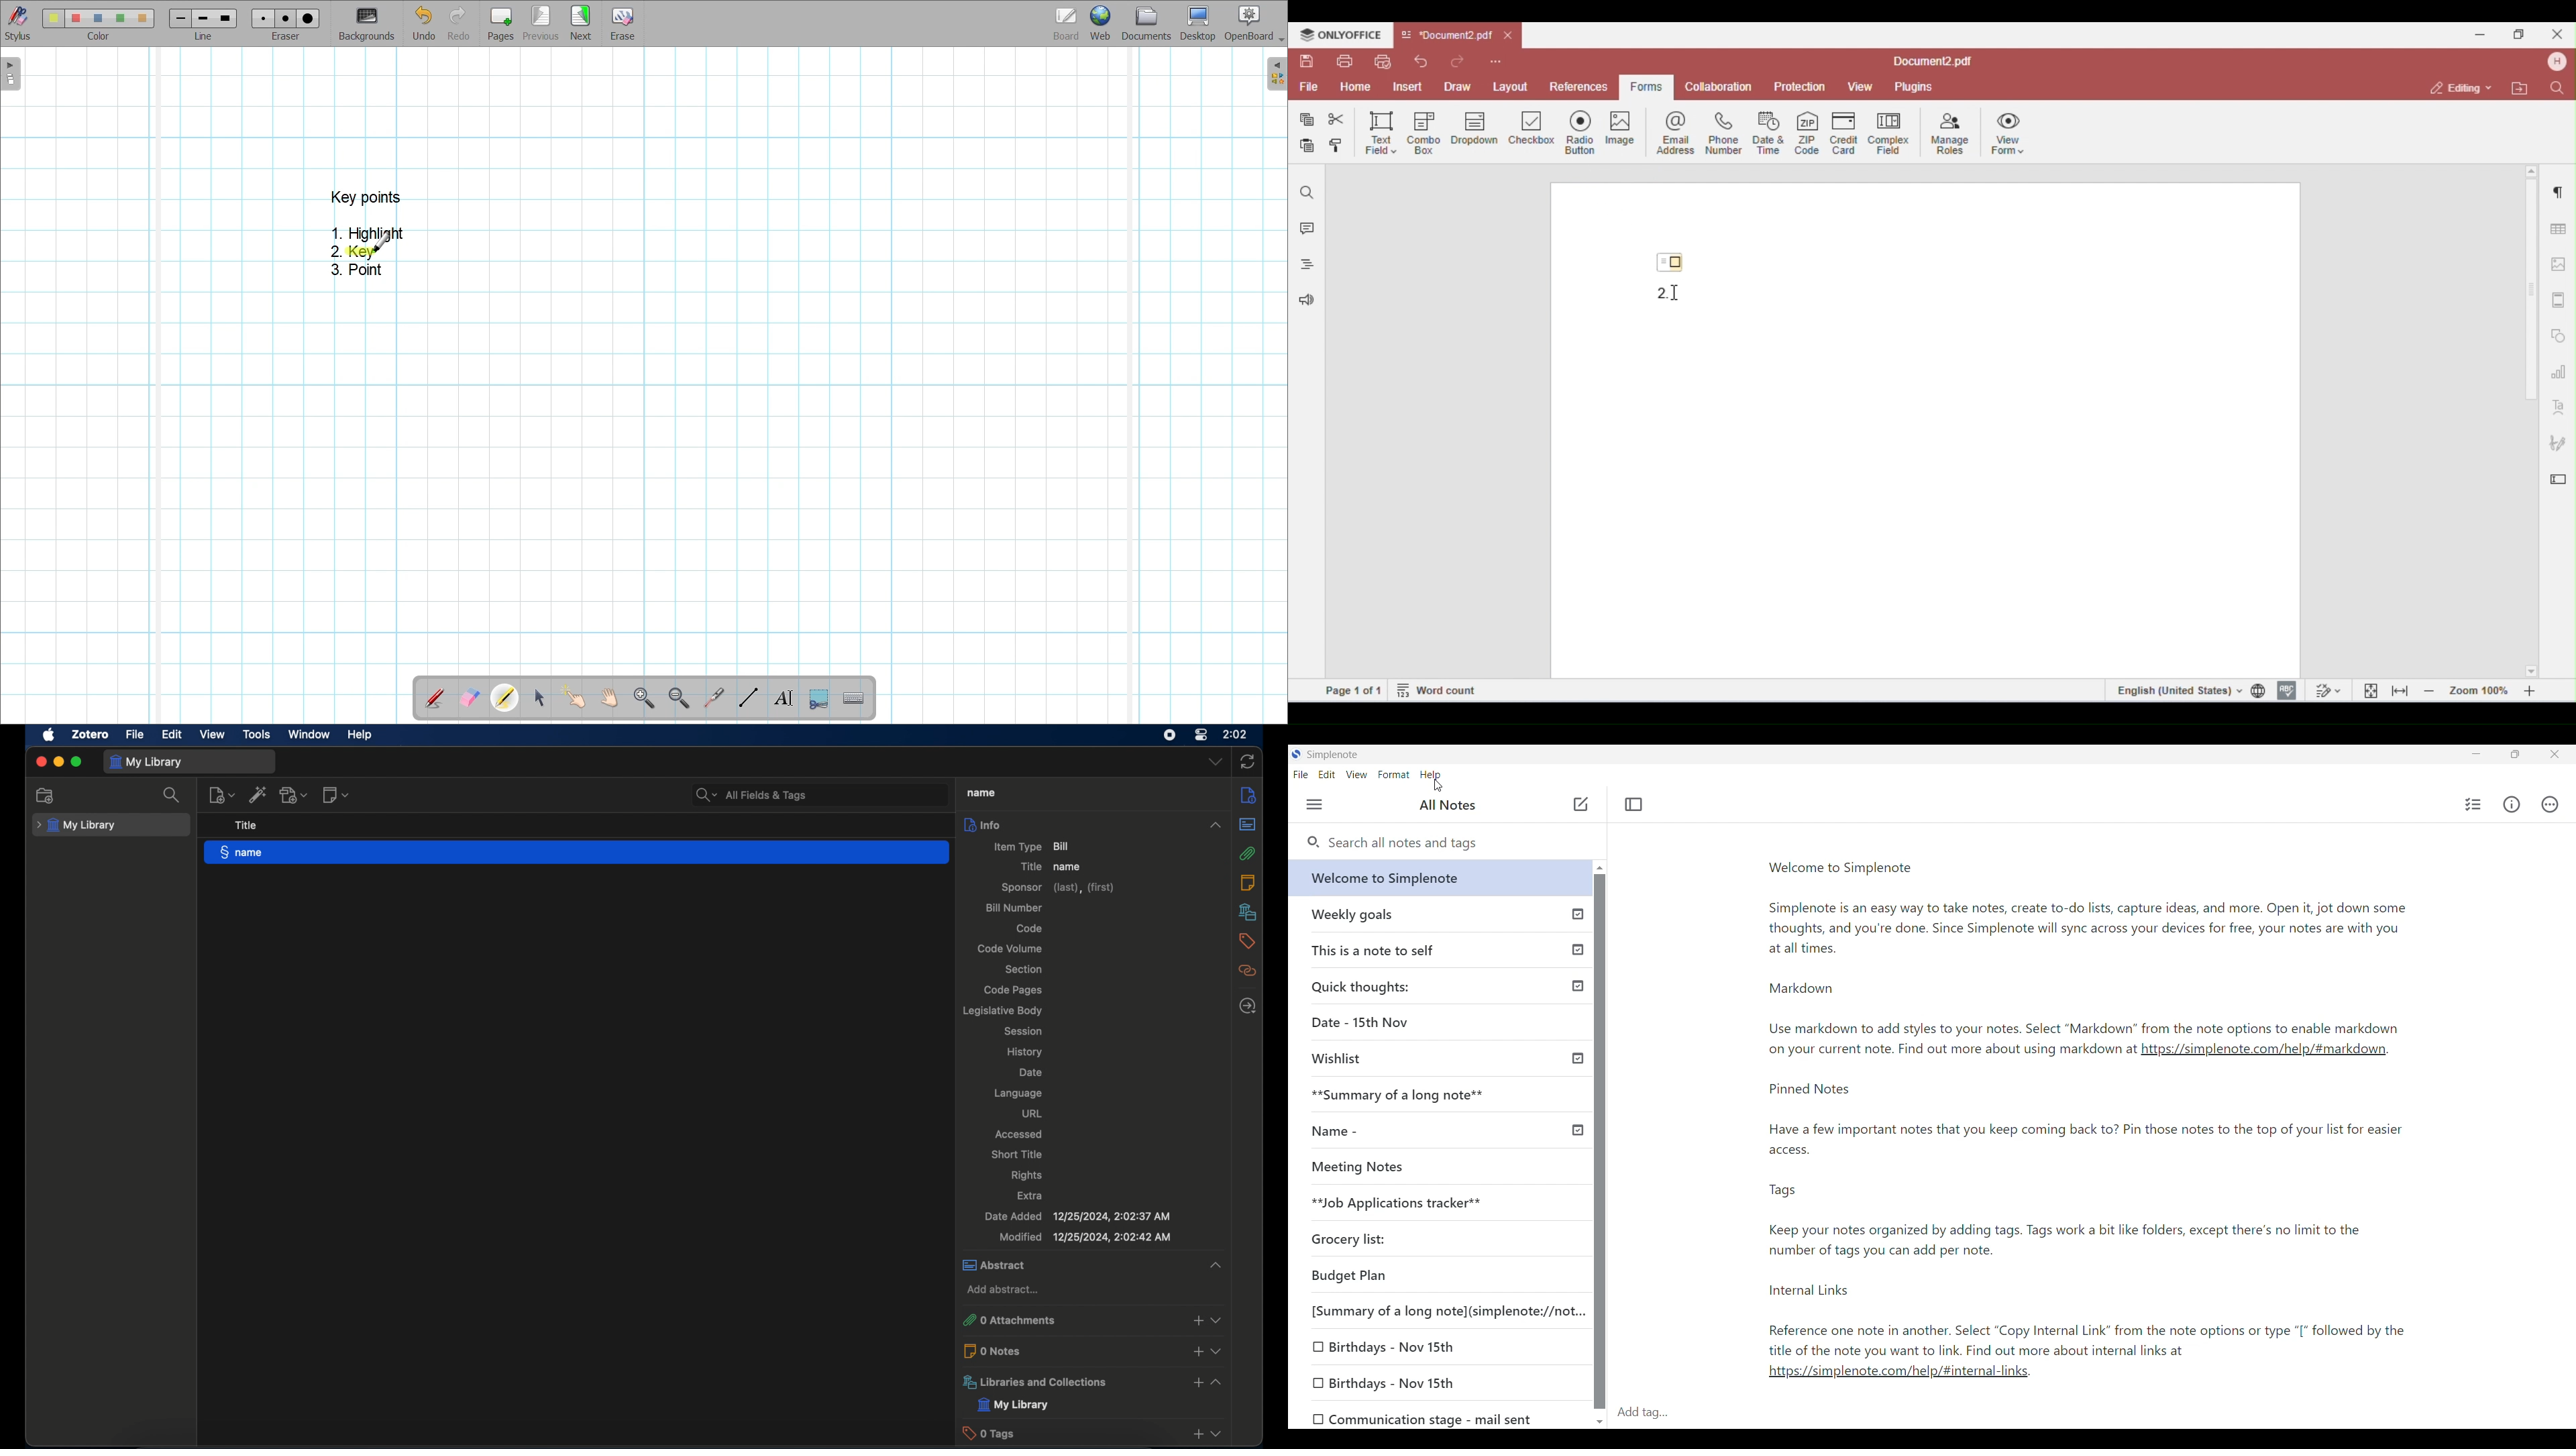 The width and height of the screenshot is (2576, 1456). Describe the element at coordinates (1014, 1405) in the screenshot. I see `my library` at that location.